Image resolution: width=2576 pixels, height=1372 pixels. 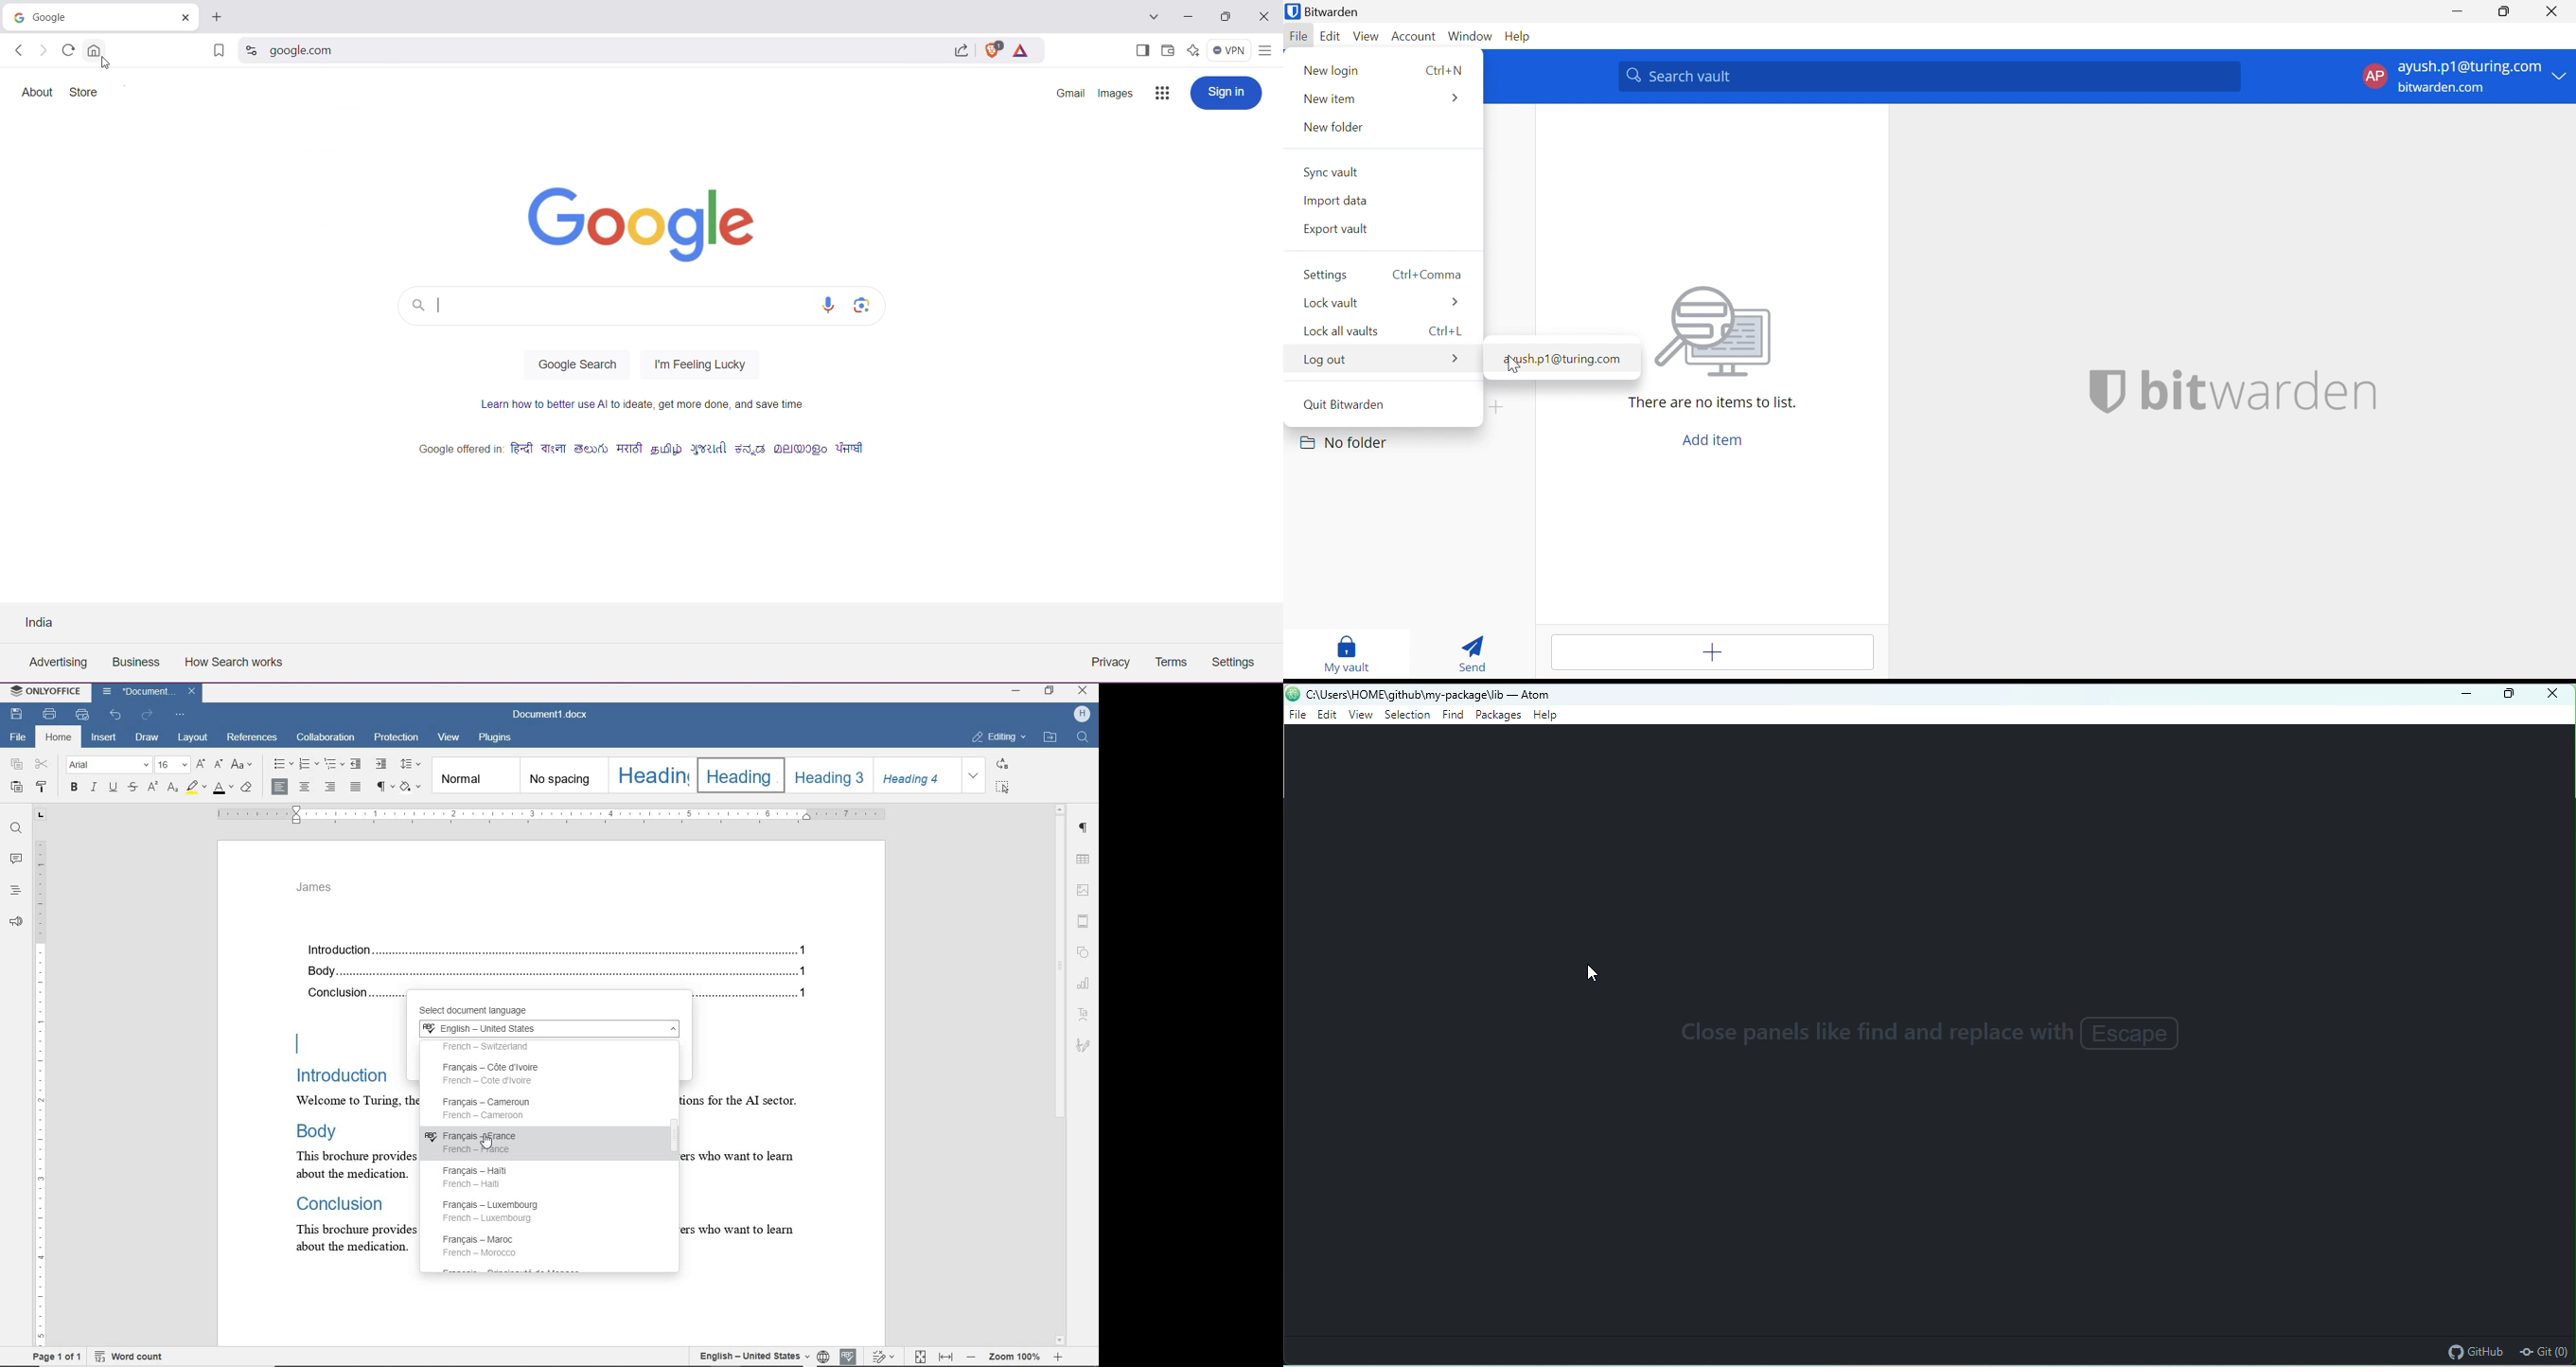 I want to click on shading, so click(x=413, y=786).